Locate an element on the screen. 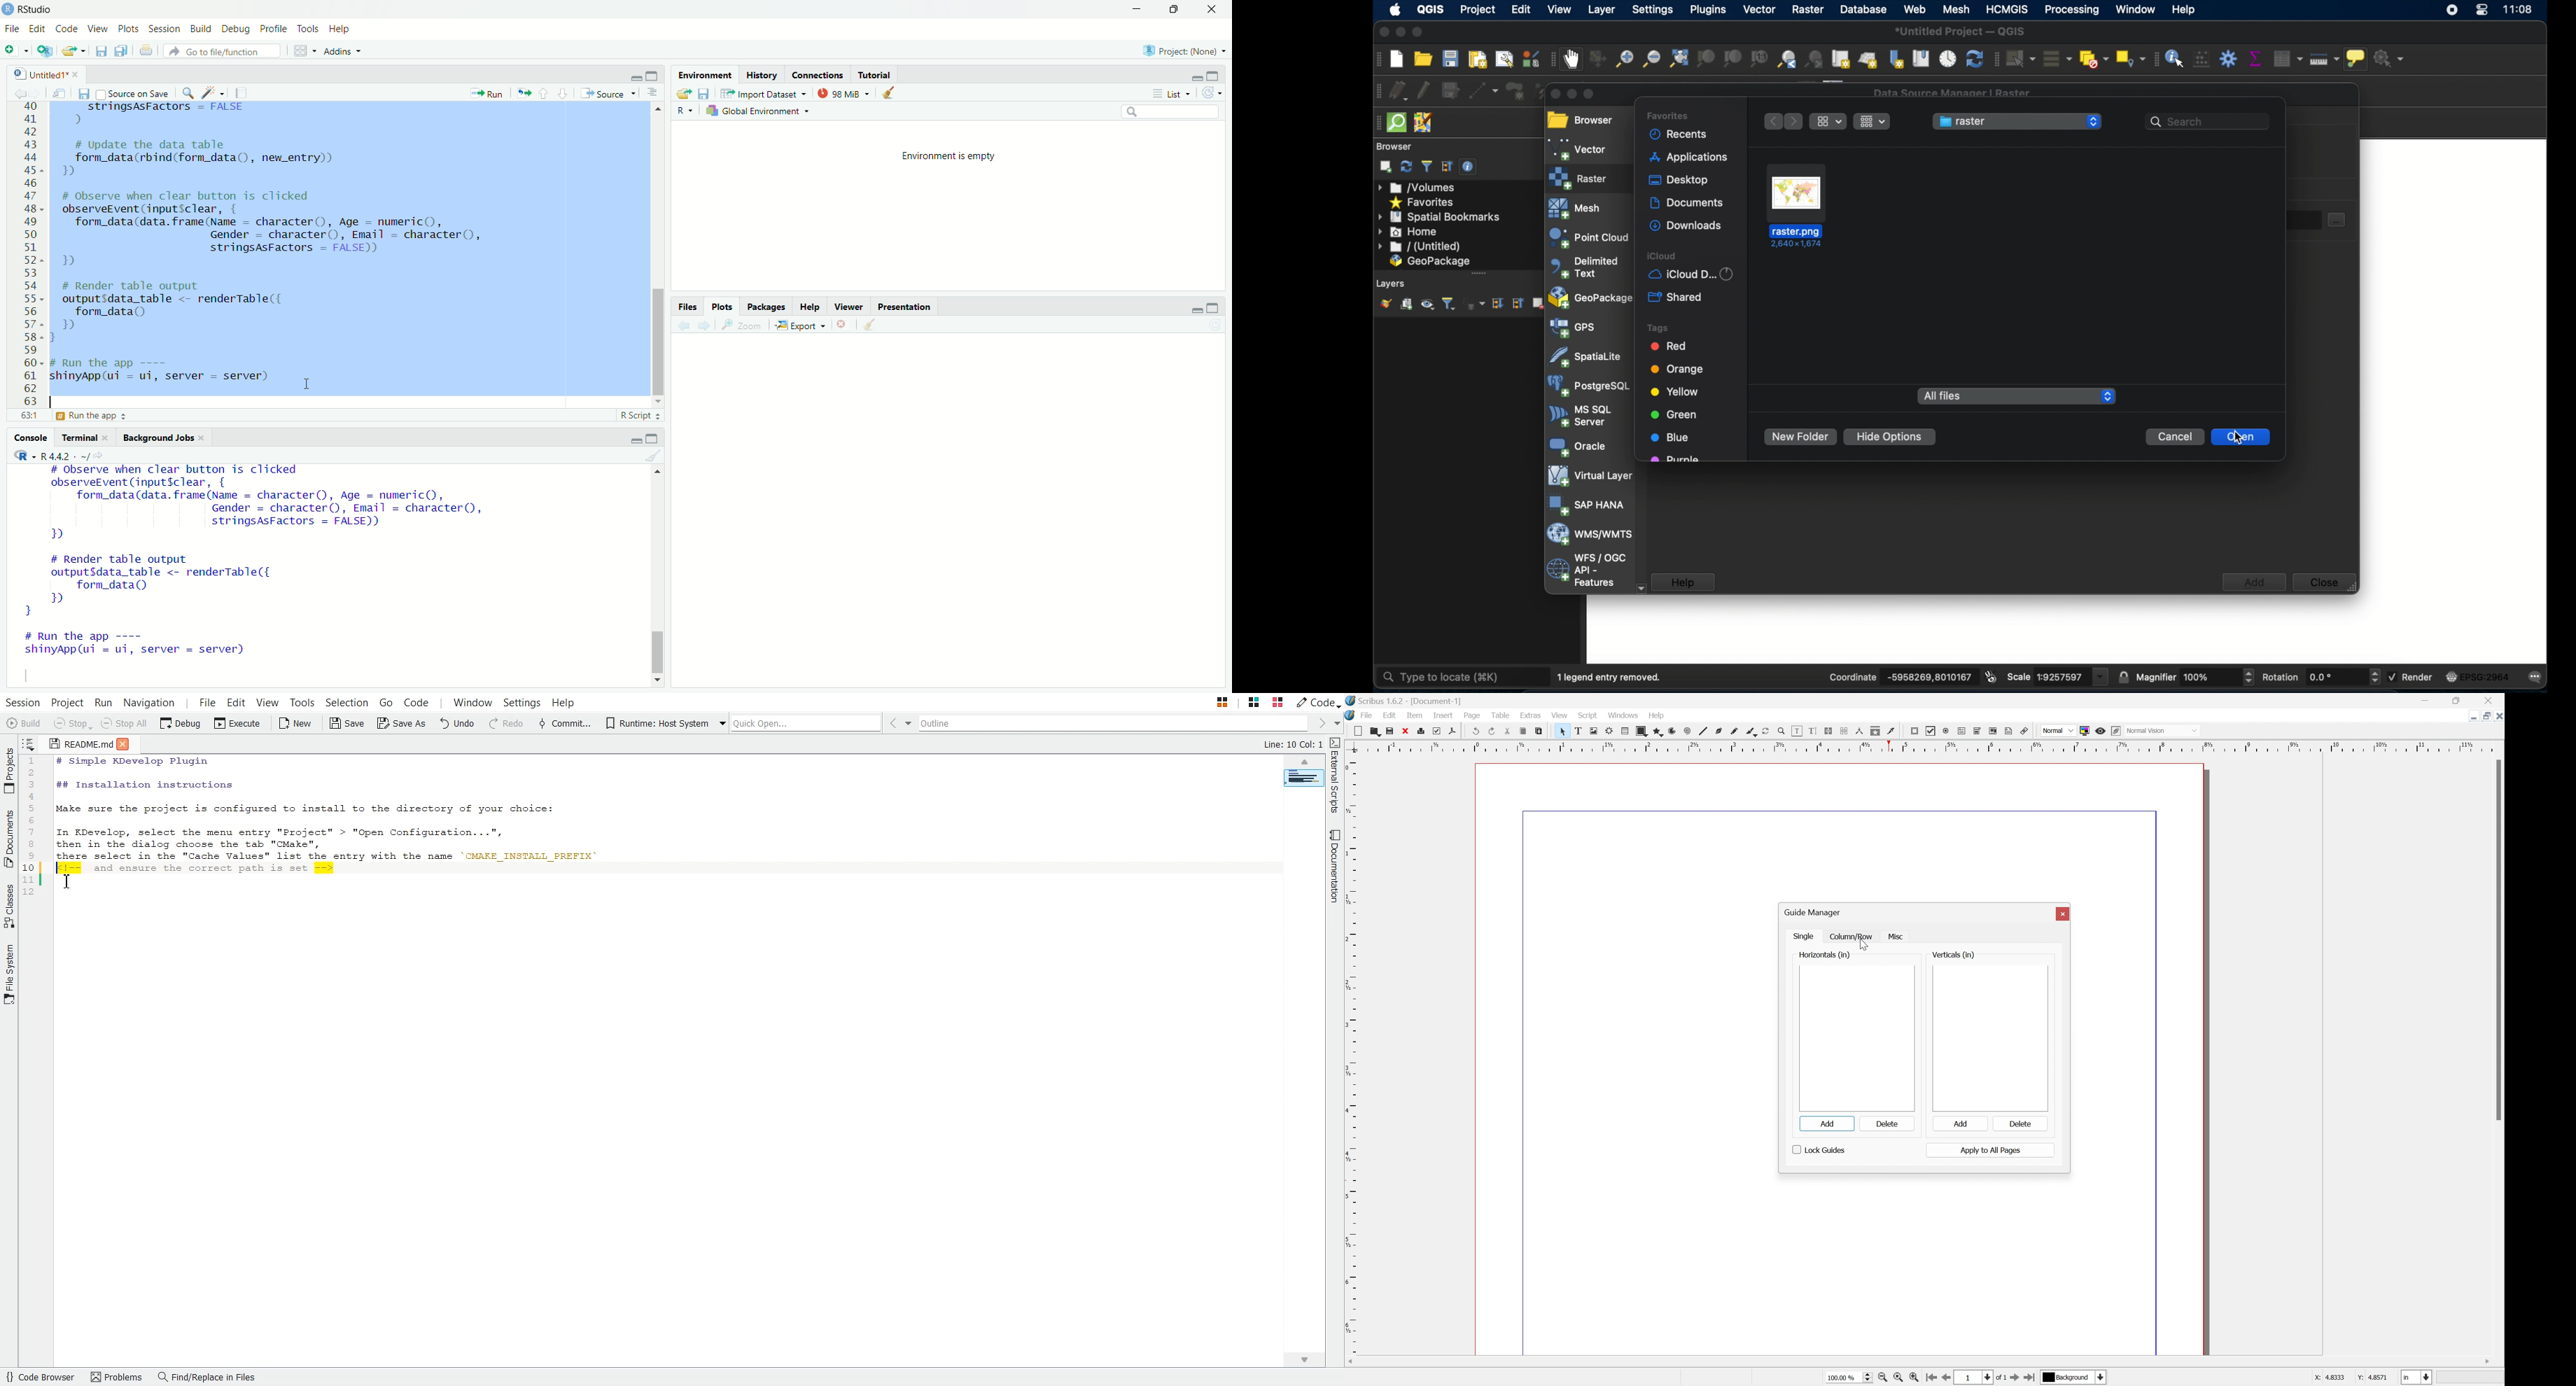 The width and height of the screenshot is (2576, 1400). minimize is located at coordinates (1400, 32).